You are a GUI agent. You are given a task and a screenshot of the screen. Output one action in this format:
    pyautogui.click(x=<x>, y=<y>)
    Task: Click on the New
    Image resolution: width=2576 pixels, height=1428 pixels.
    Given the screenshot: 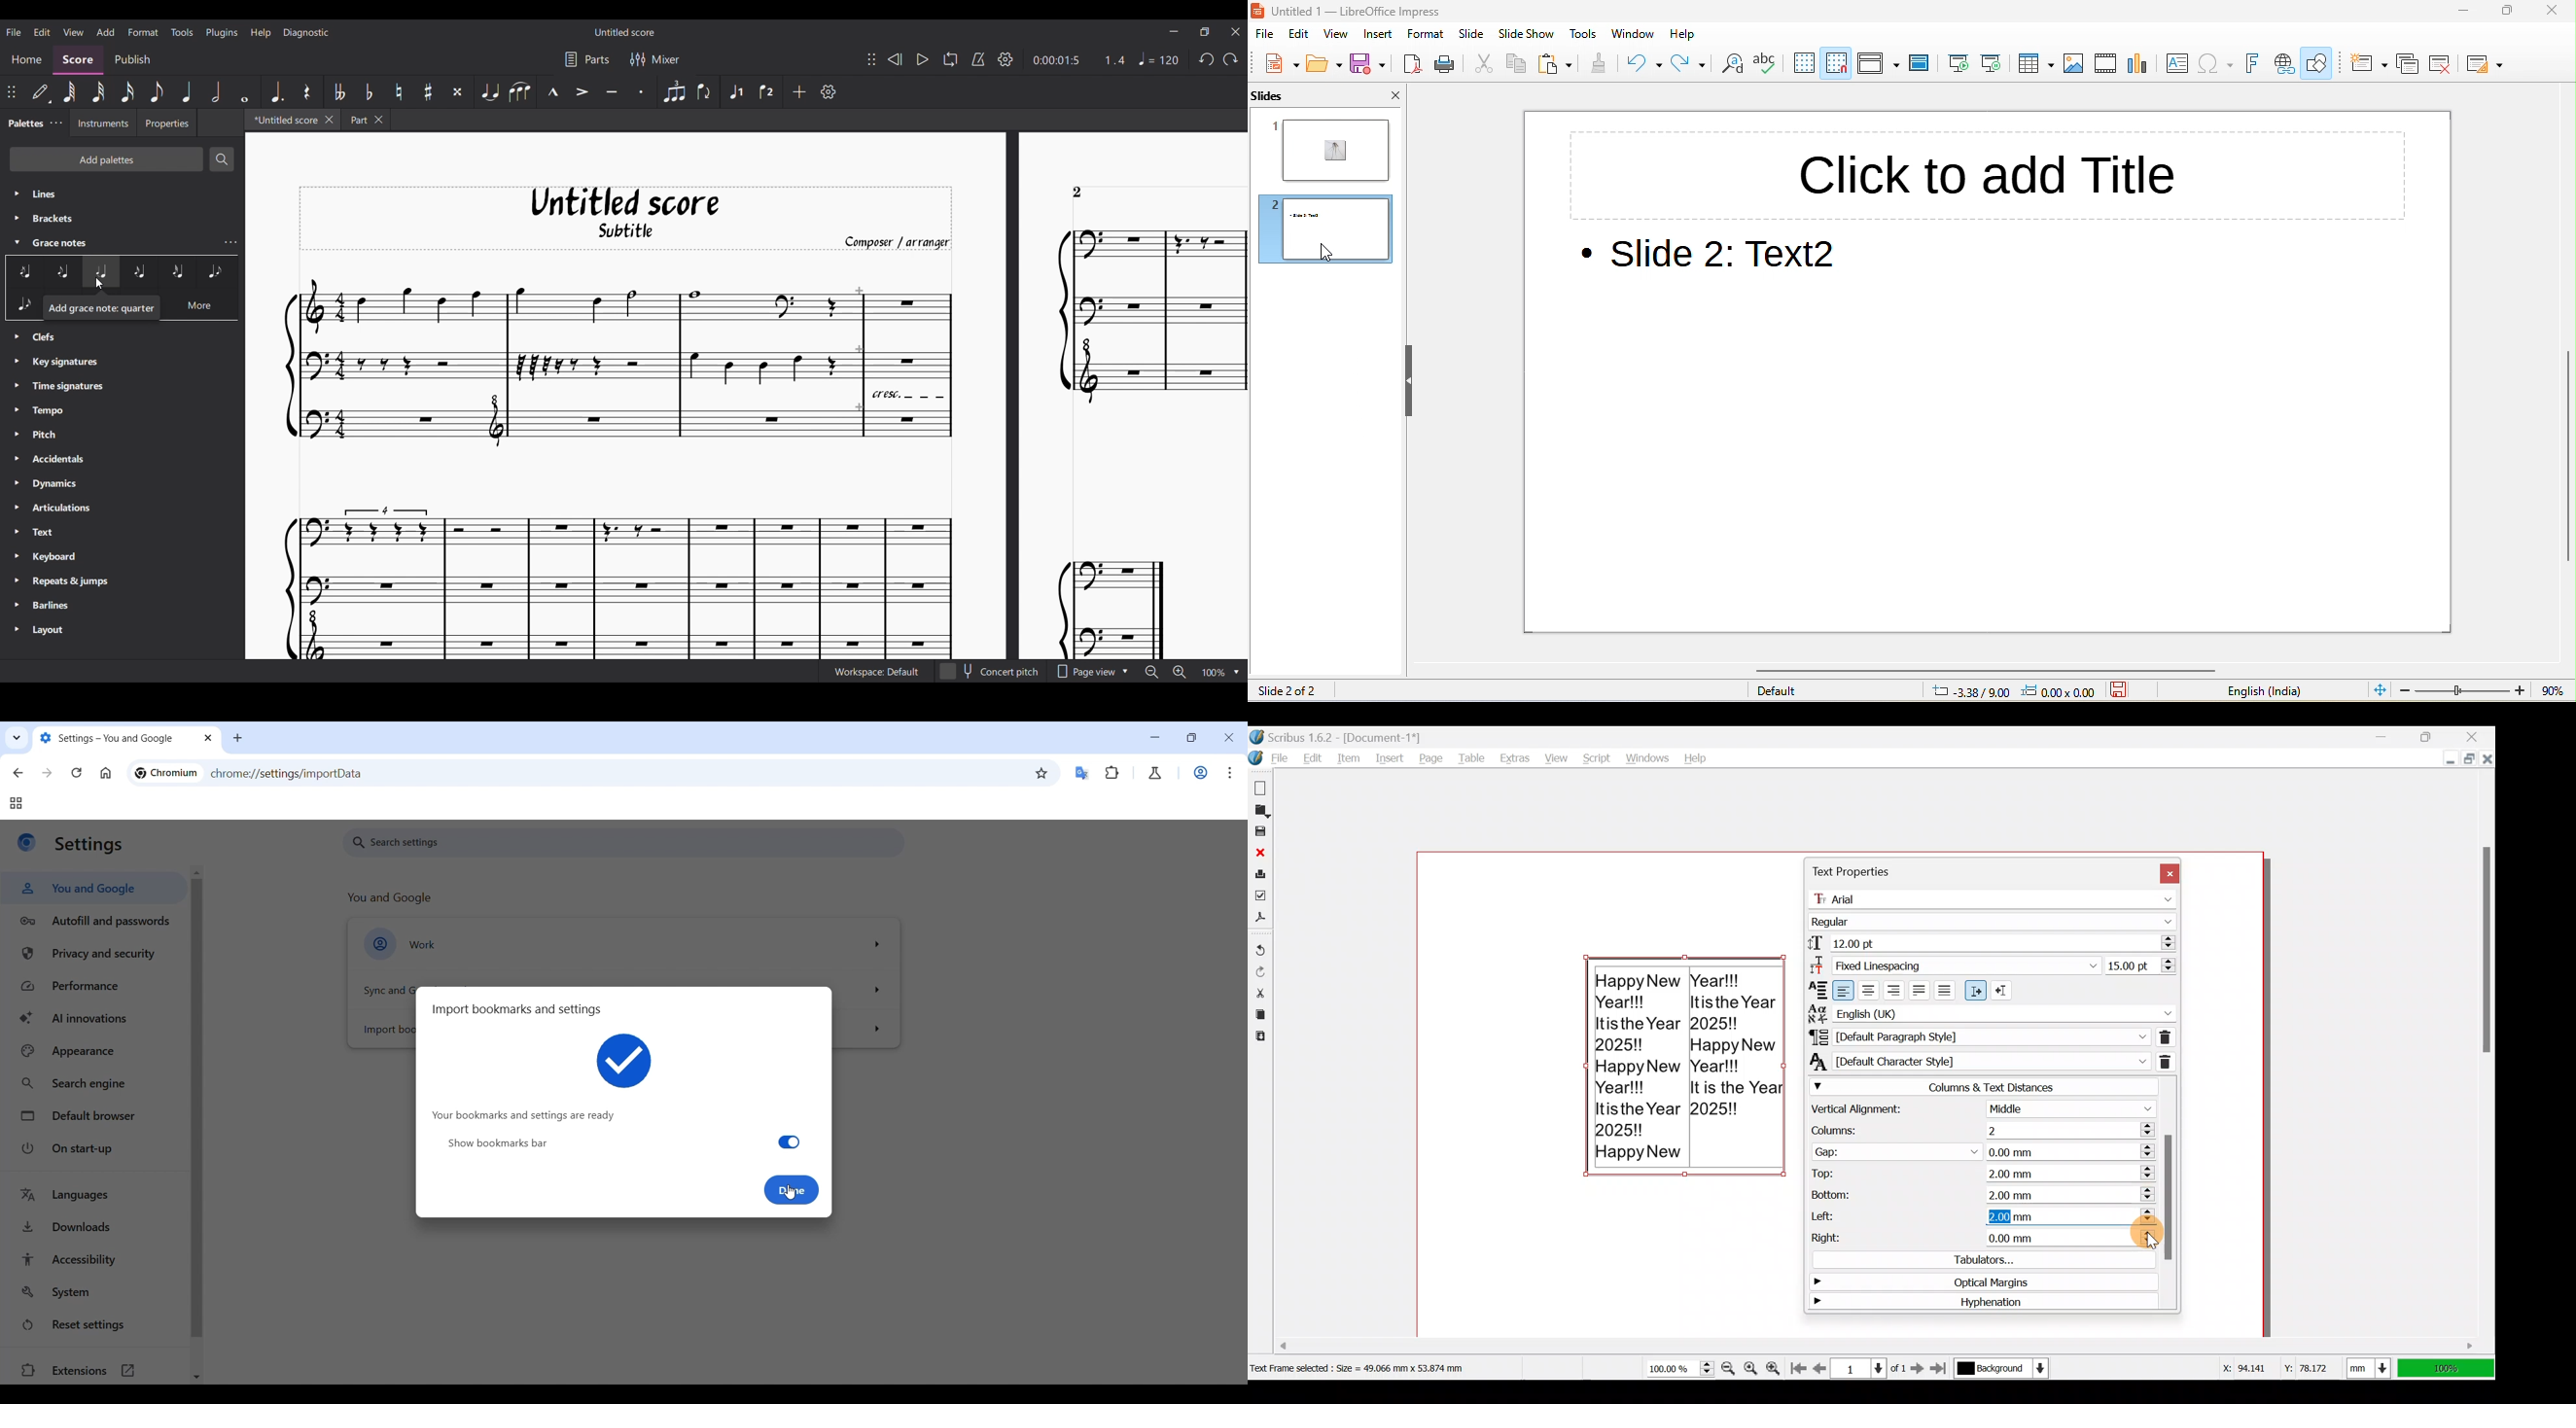 What is the action you would take?
    pyautogui.click(x=1262, y=787)
    